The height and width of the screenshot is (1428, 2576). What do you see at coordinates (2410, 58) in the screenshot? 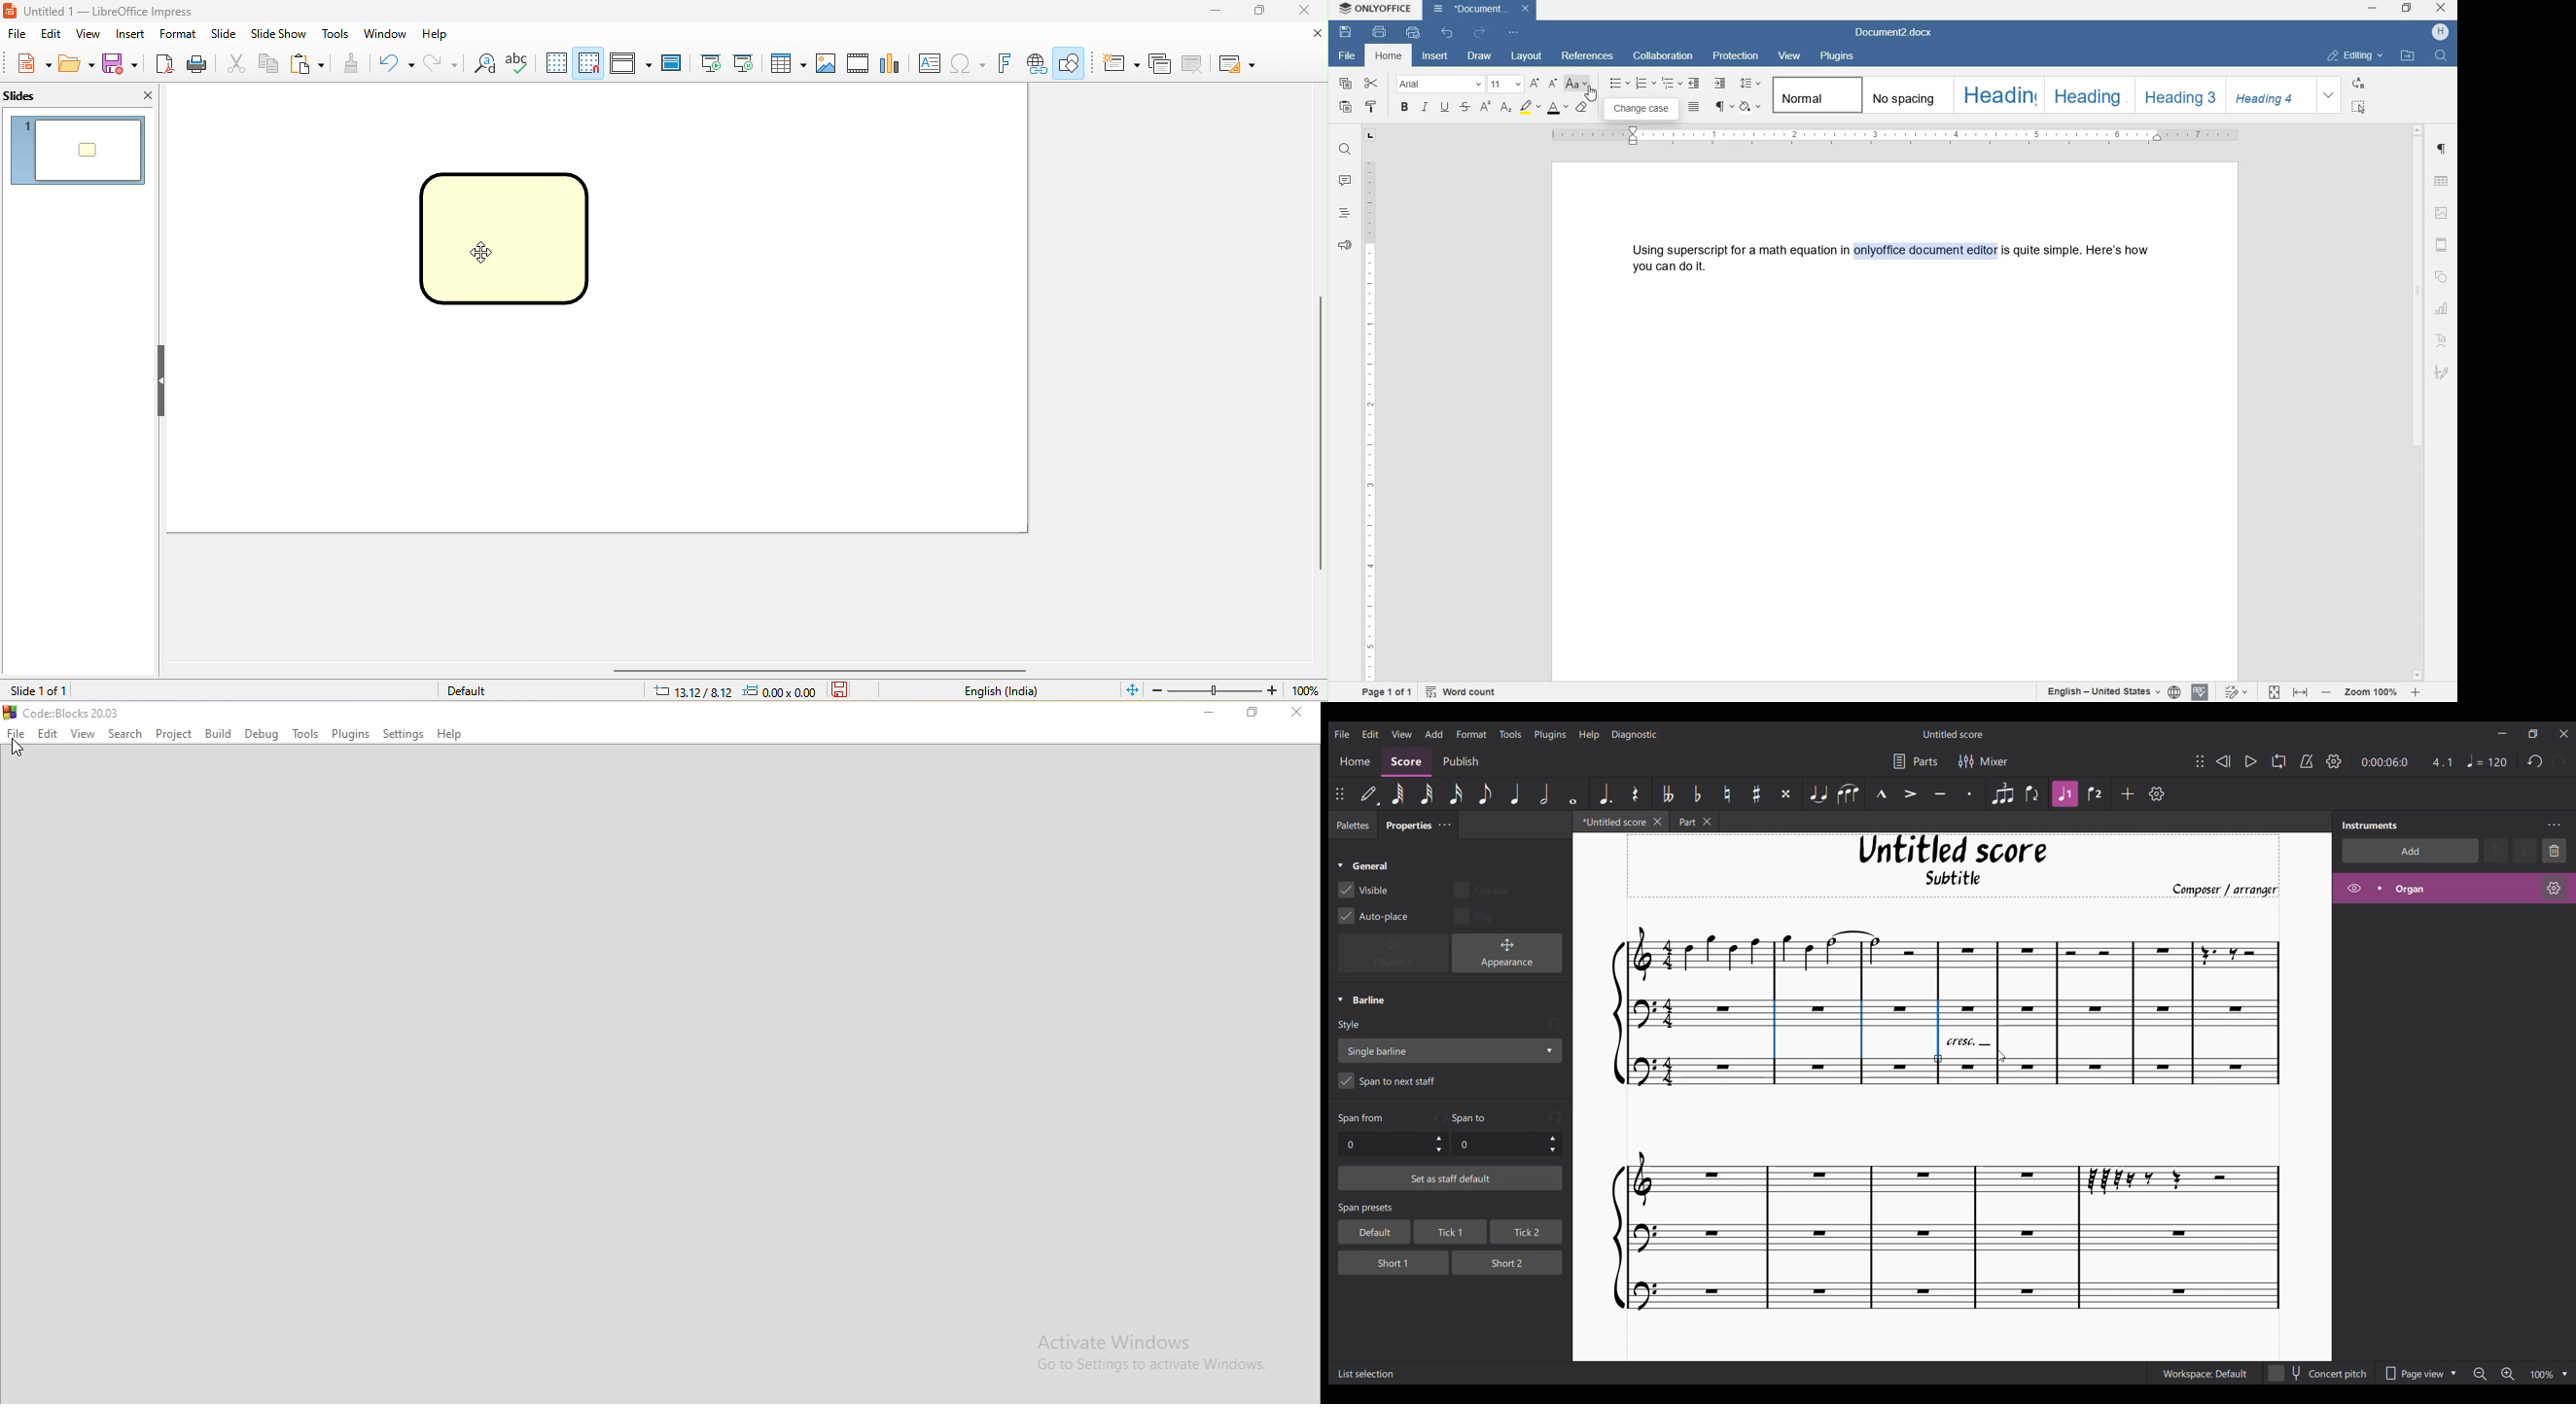
I see `OPEN FILE LOCATION` at bounding box center [2410, 58].